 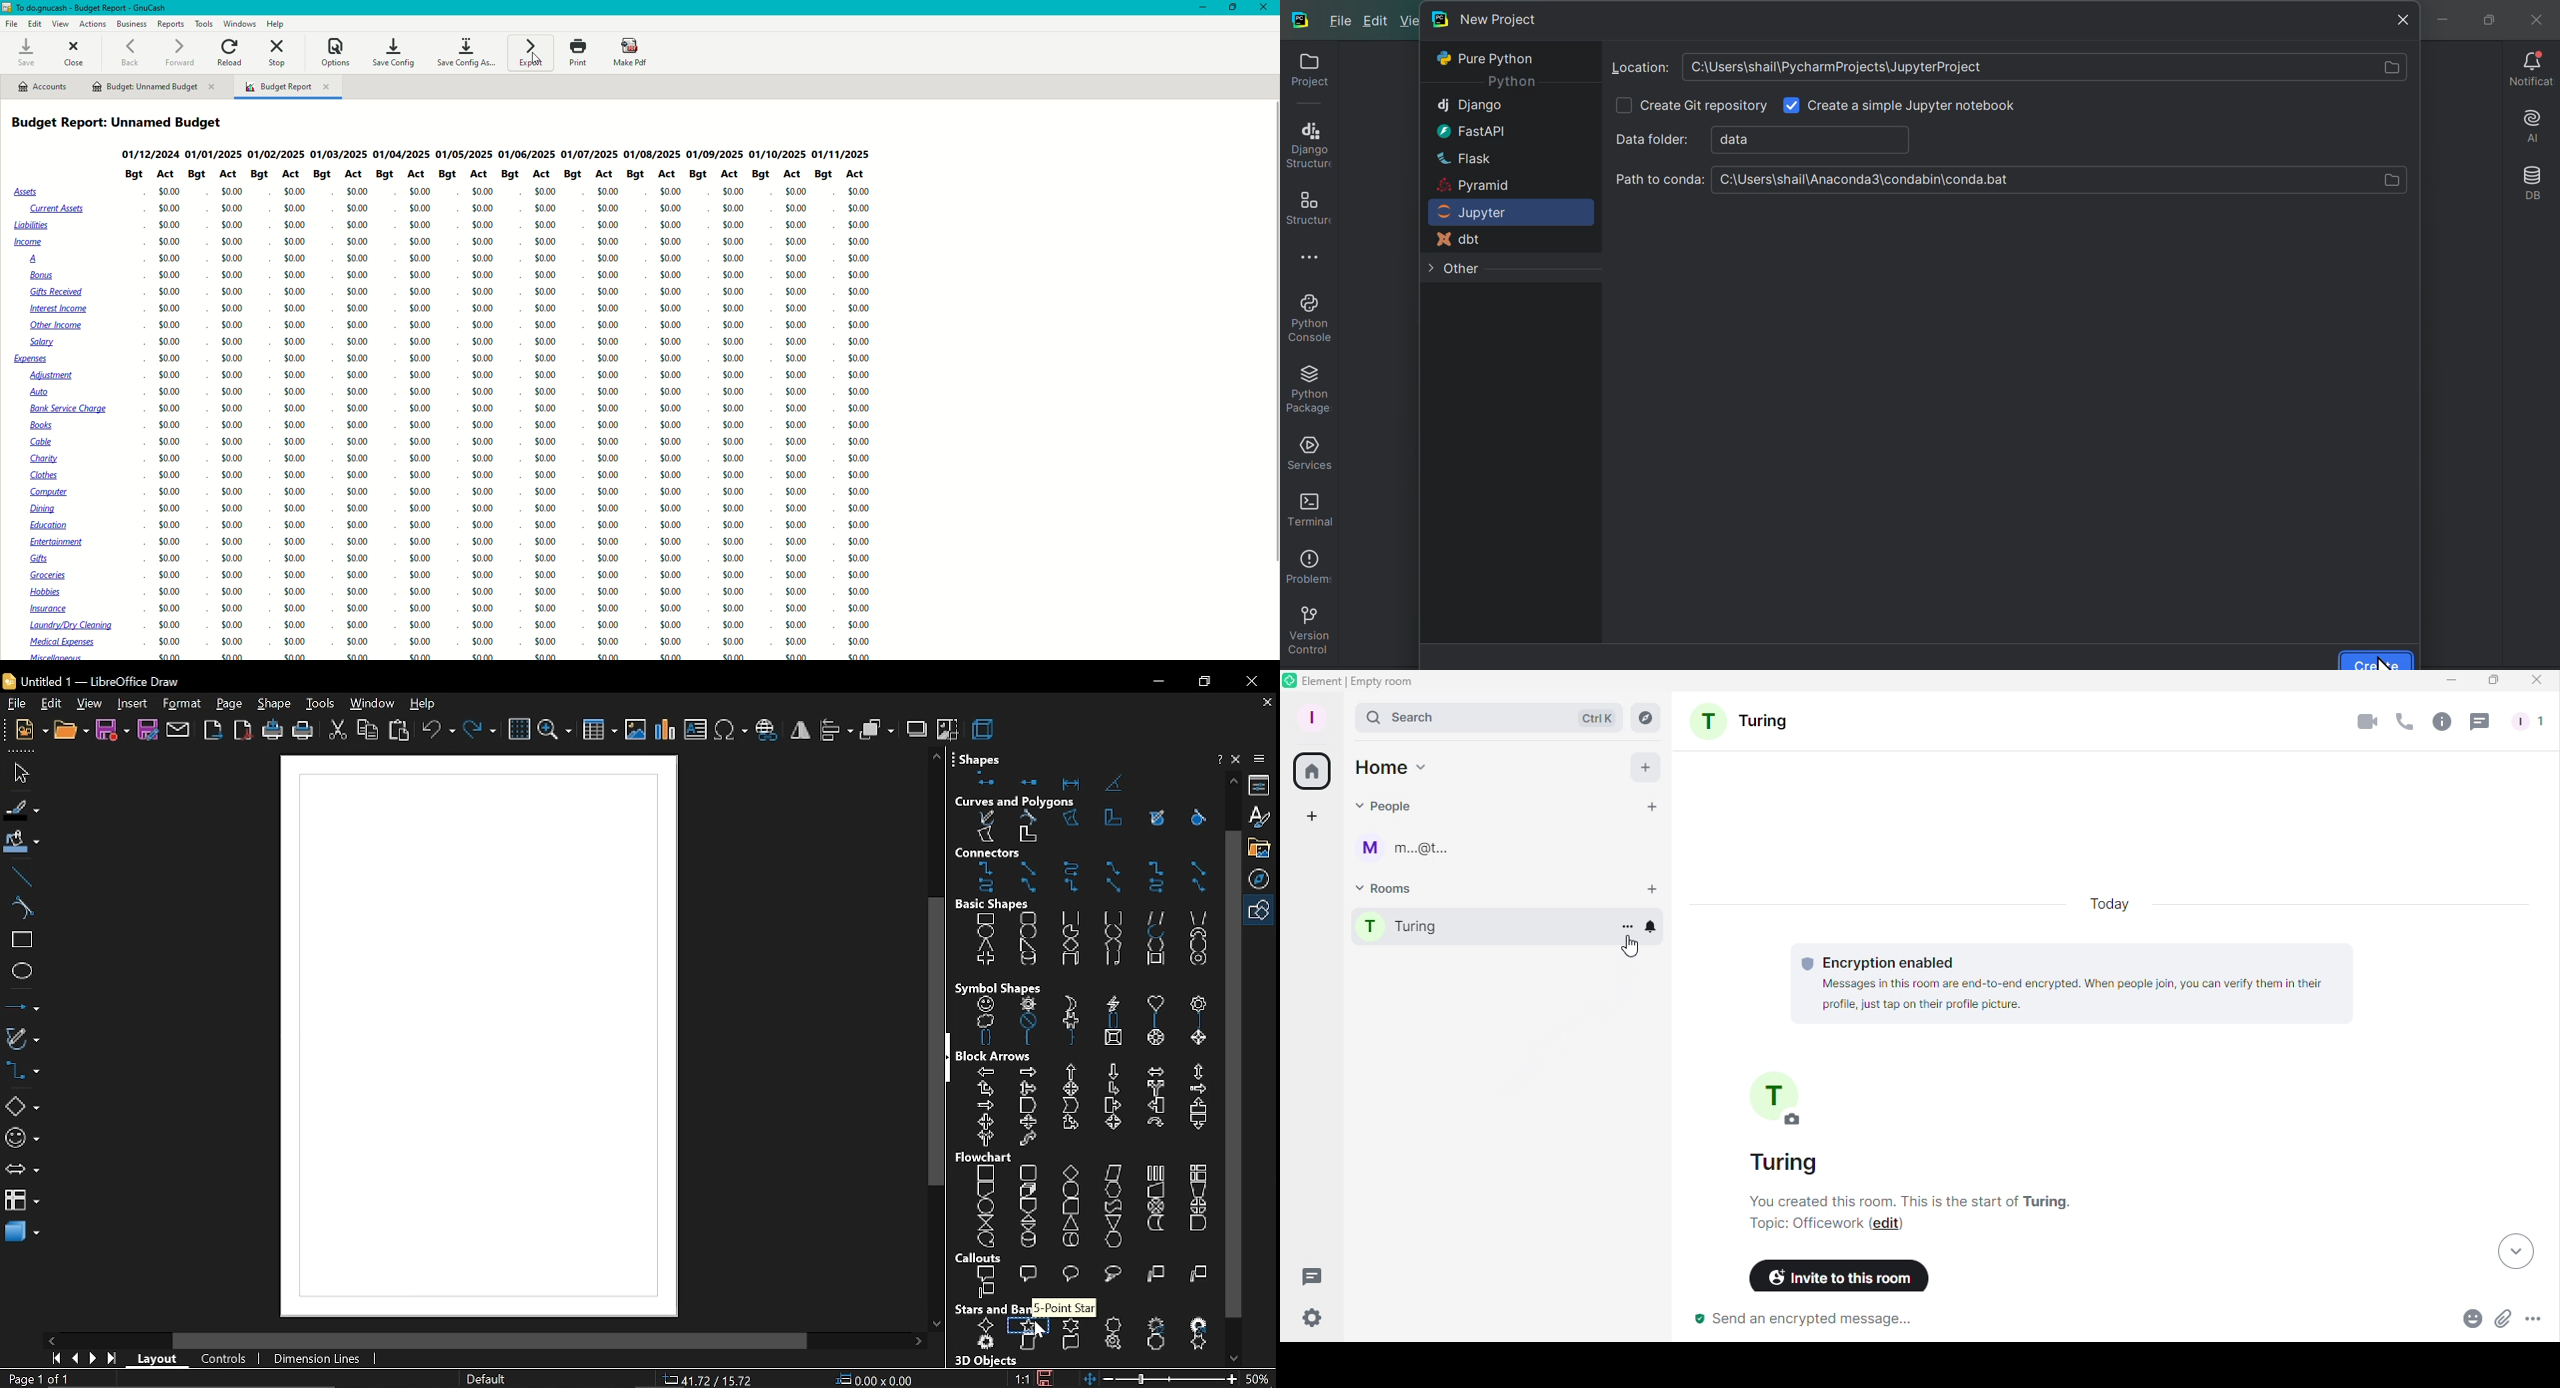 I want to click on 01/05/2025, so click(x=466, y=155).